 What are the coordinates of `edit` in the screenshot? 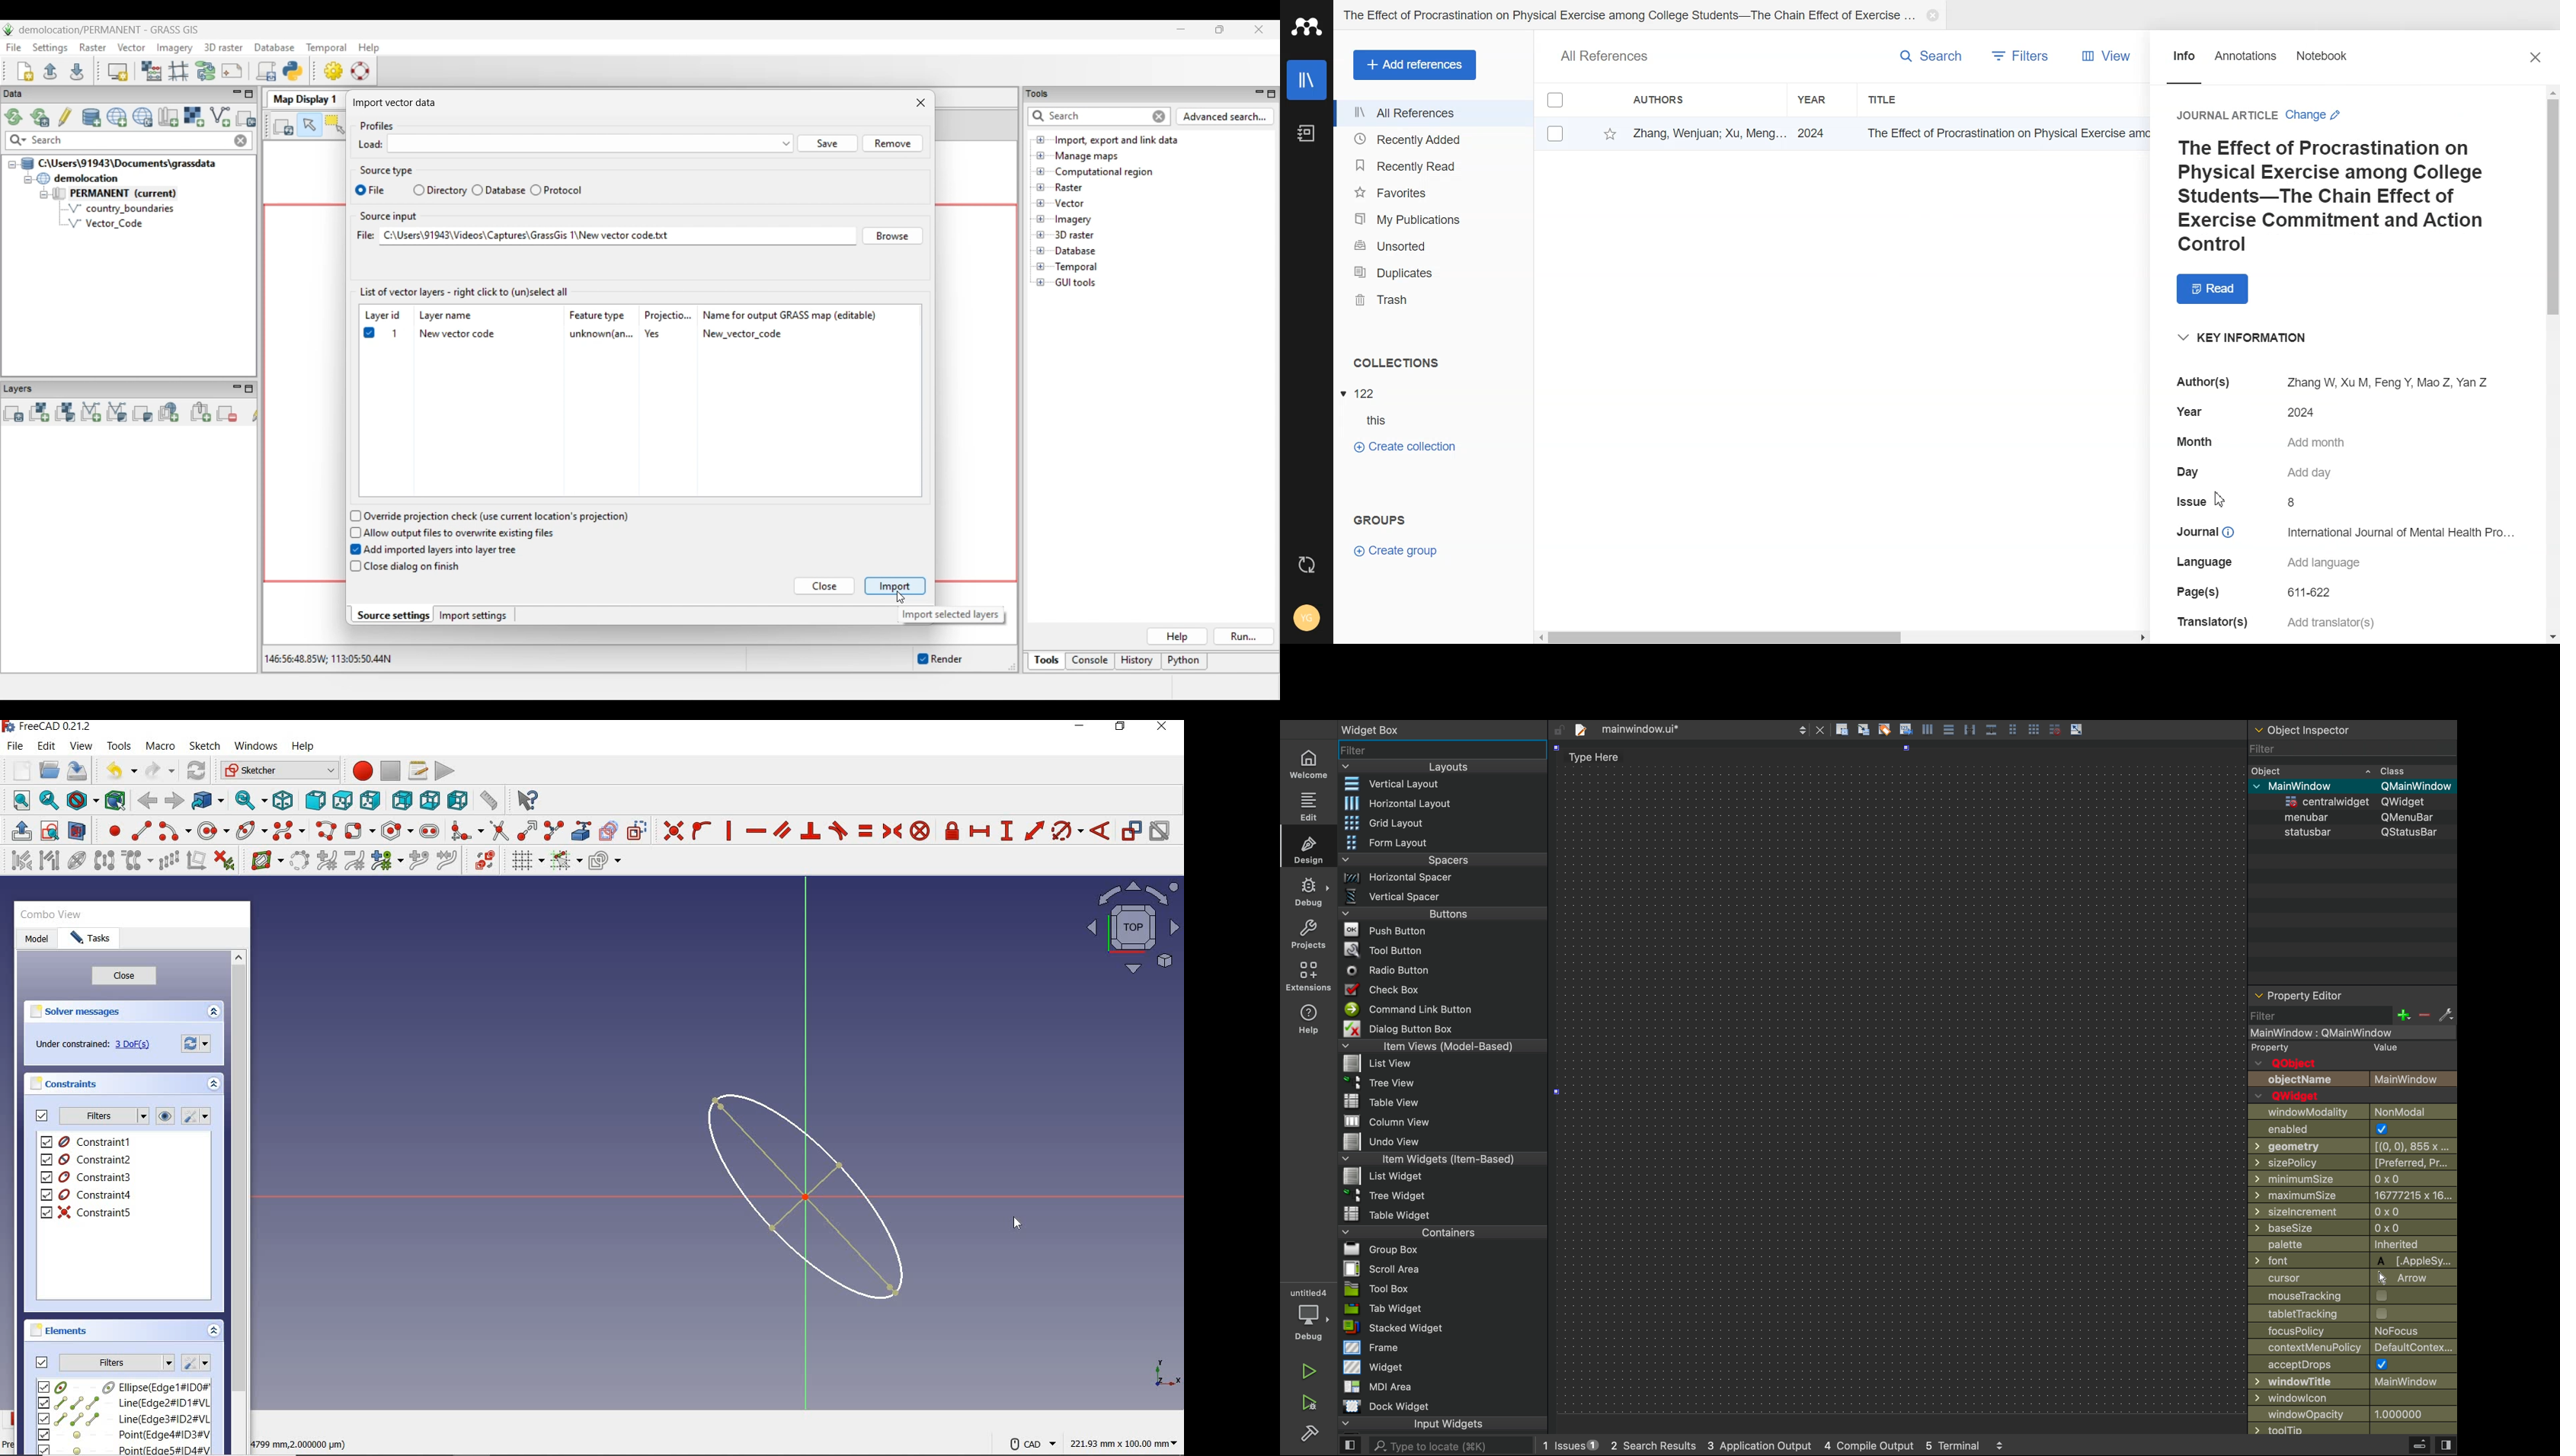 It's located at (1308, 803).